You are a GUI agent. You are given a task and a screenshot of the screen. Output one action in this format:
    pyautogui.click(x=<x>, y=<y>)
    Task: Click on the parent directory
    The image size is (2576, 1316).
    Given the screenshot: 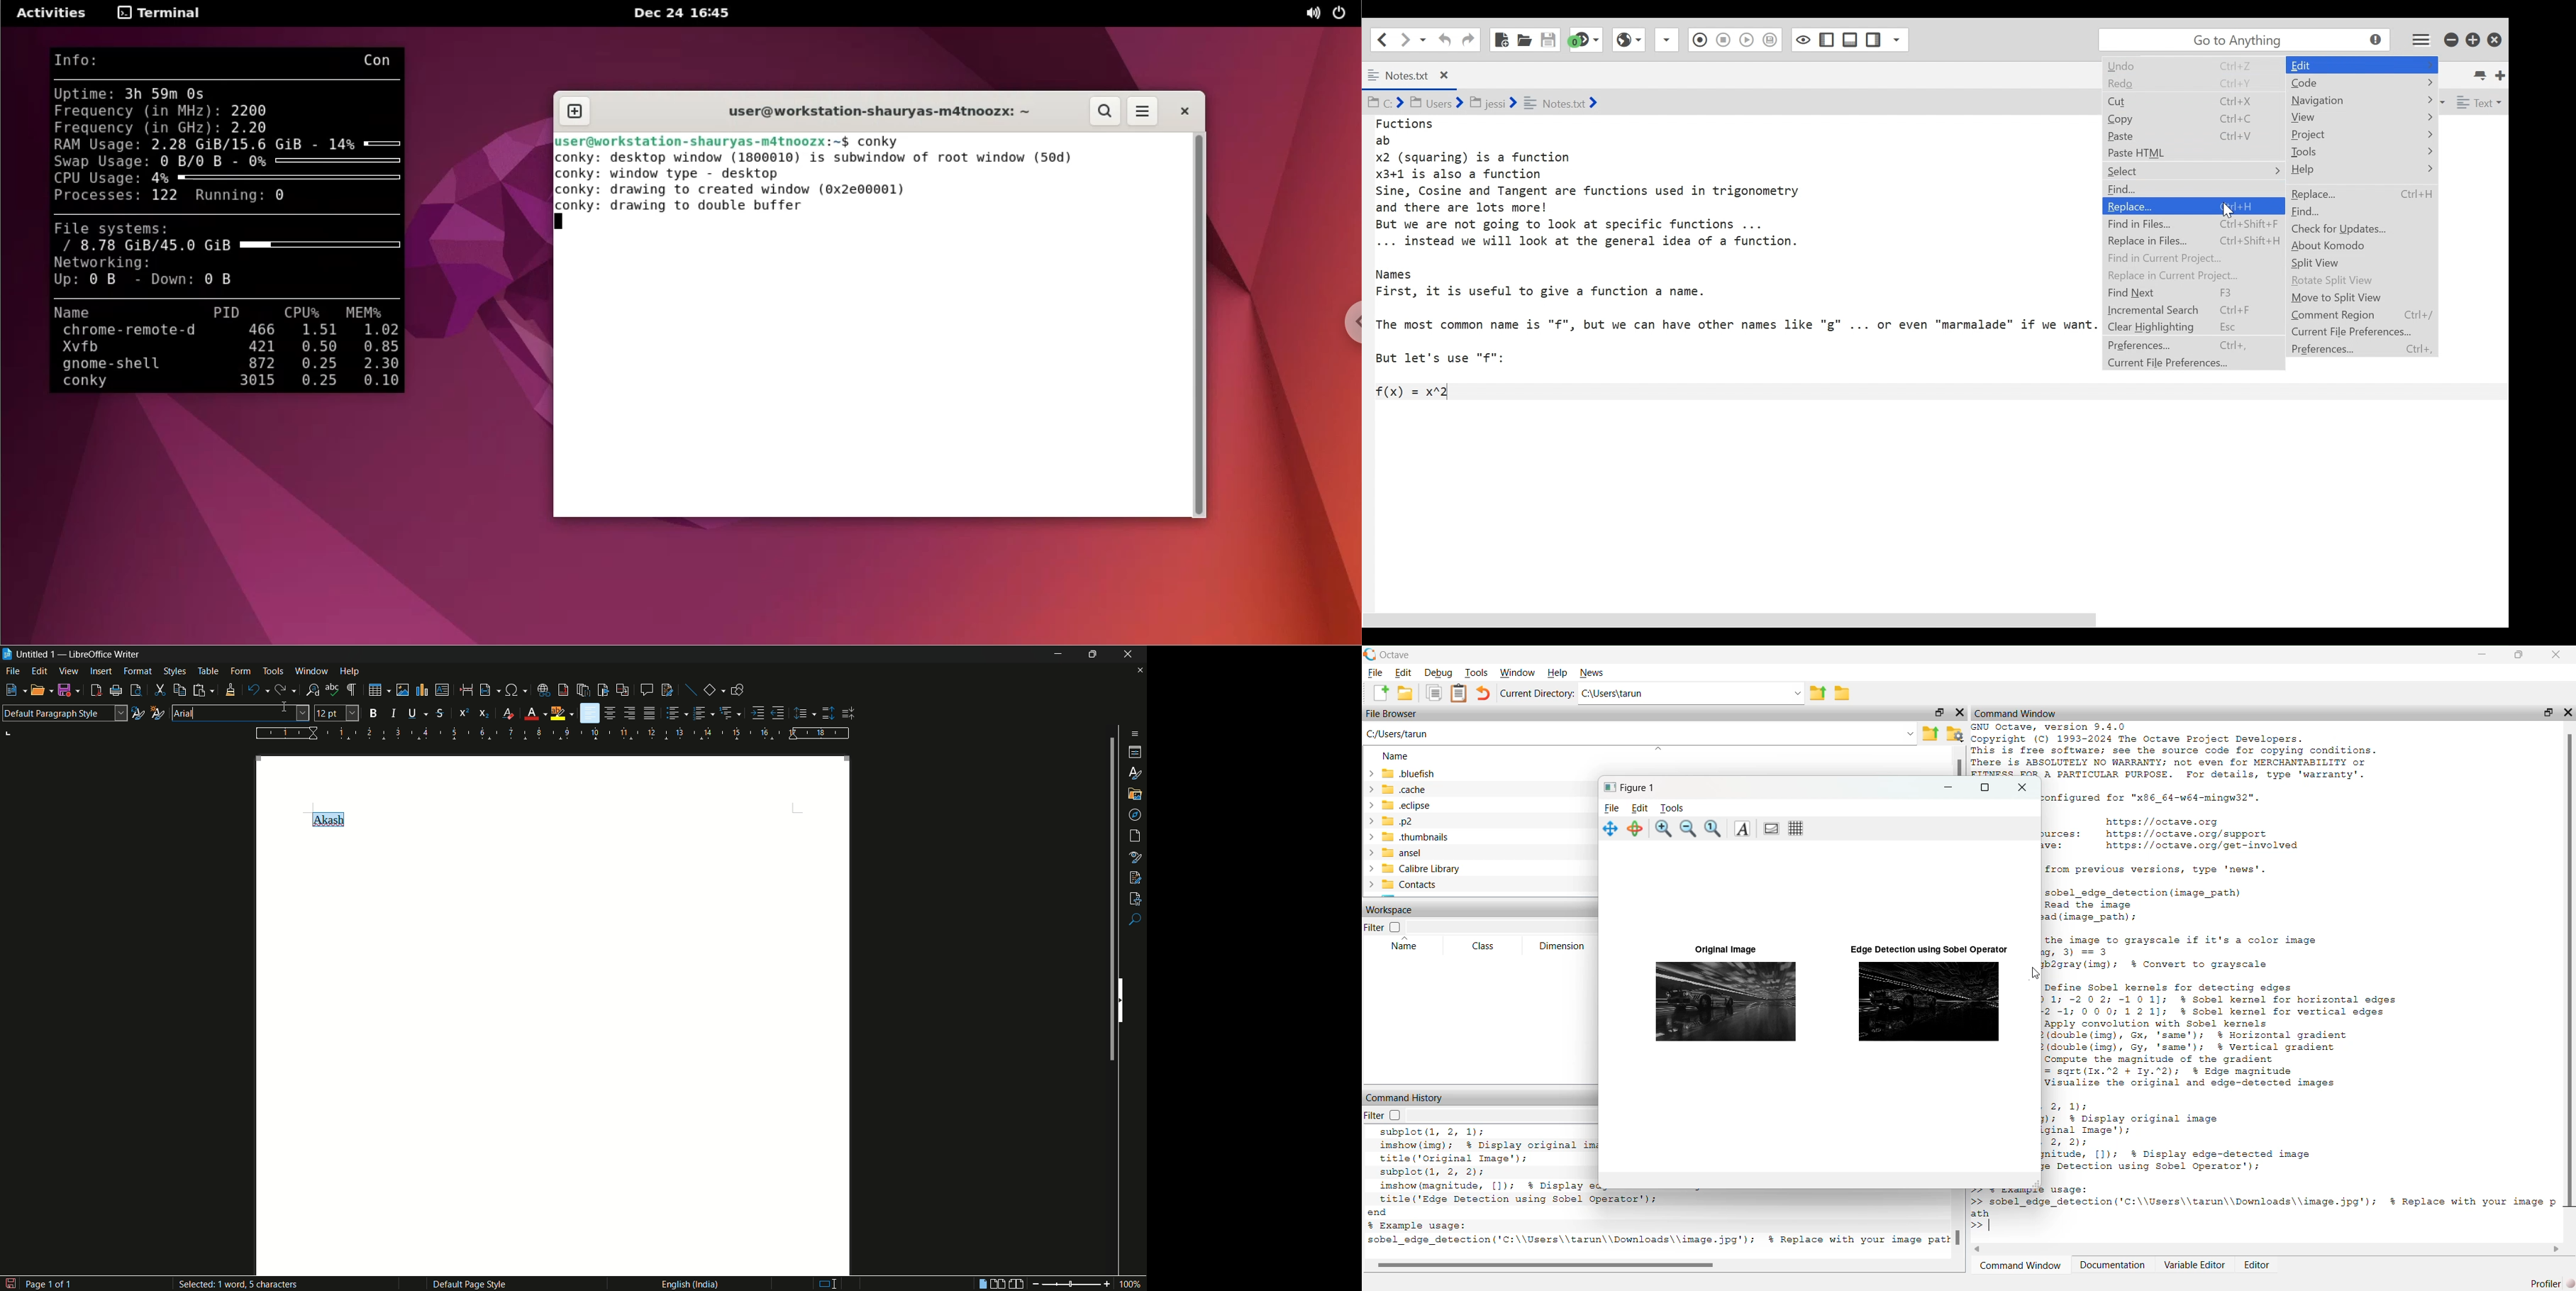 What is the action you would take?
    pyautogui.click(x=1819, y=692)
    